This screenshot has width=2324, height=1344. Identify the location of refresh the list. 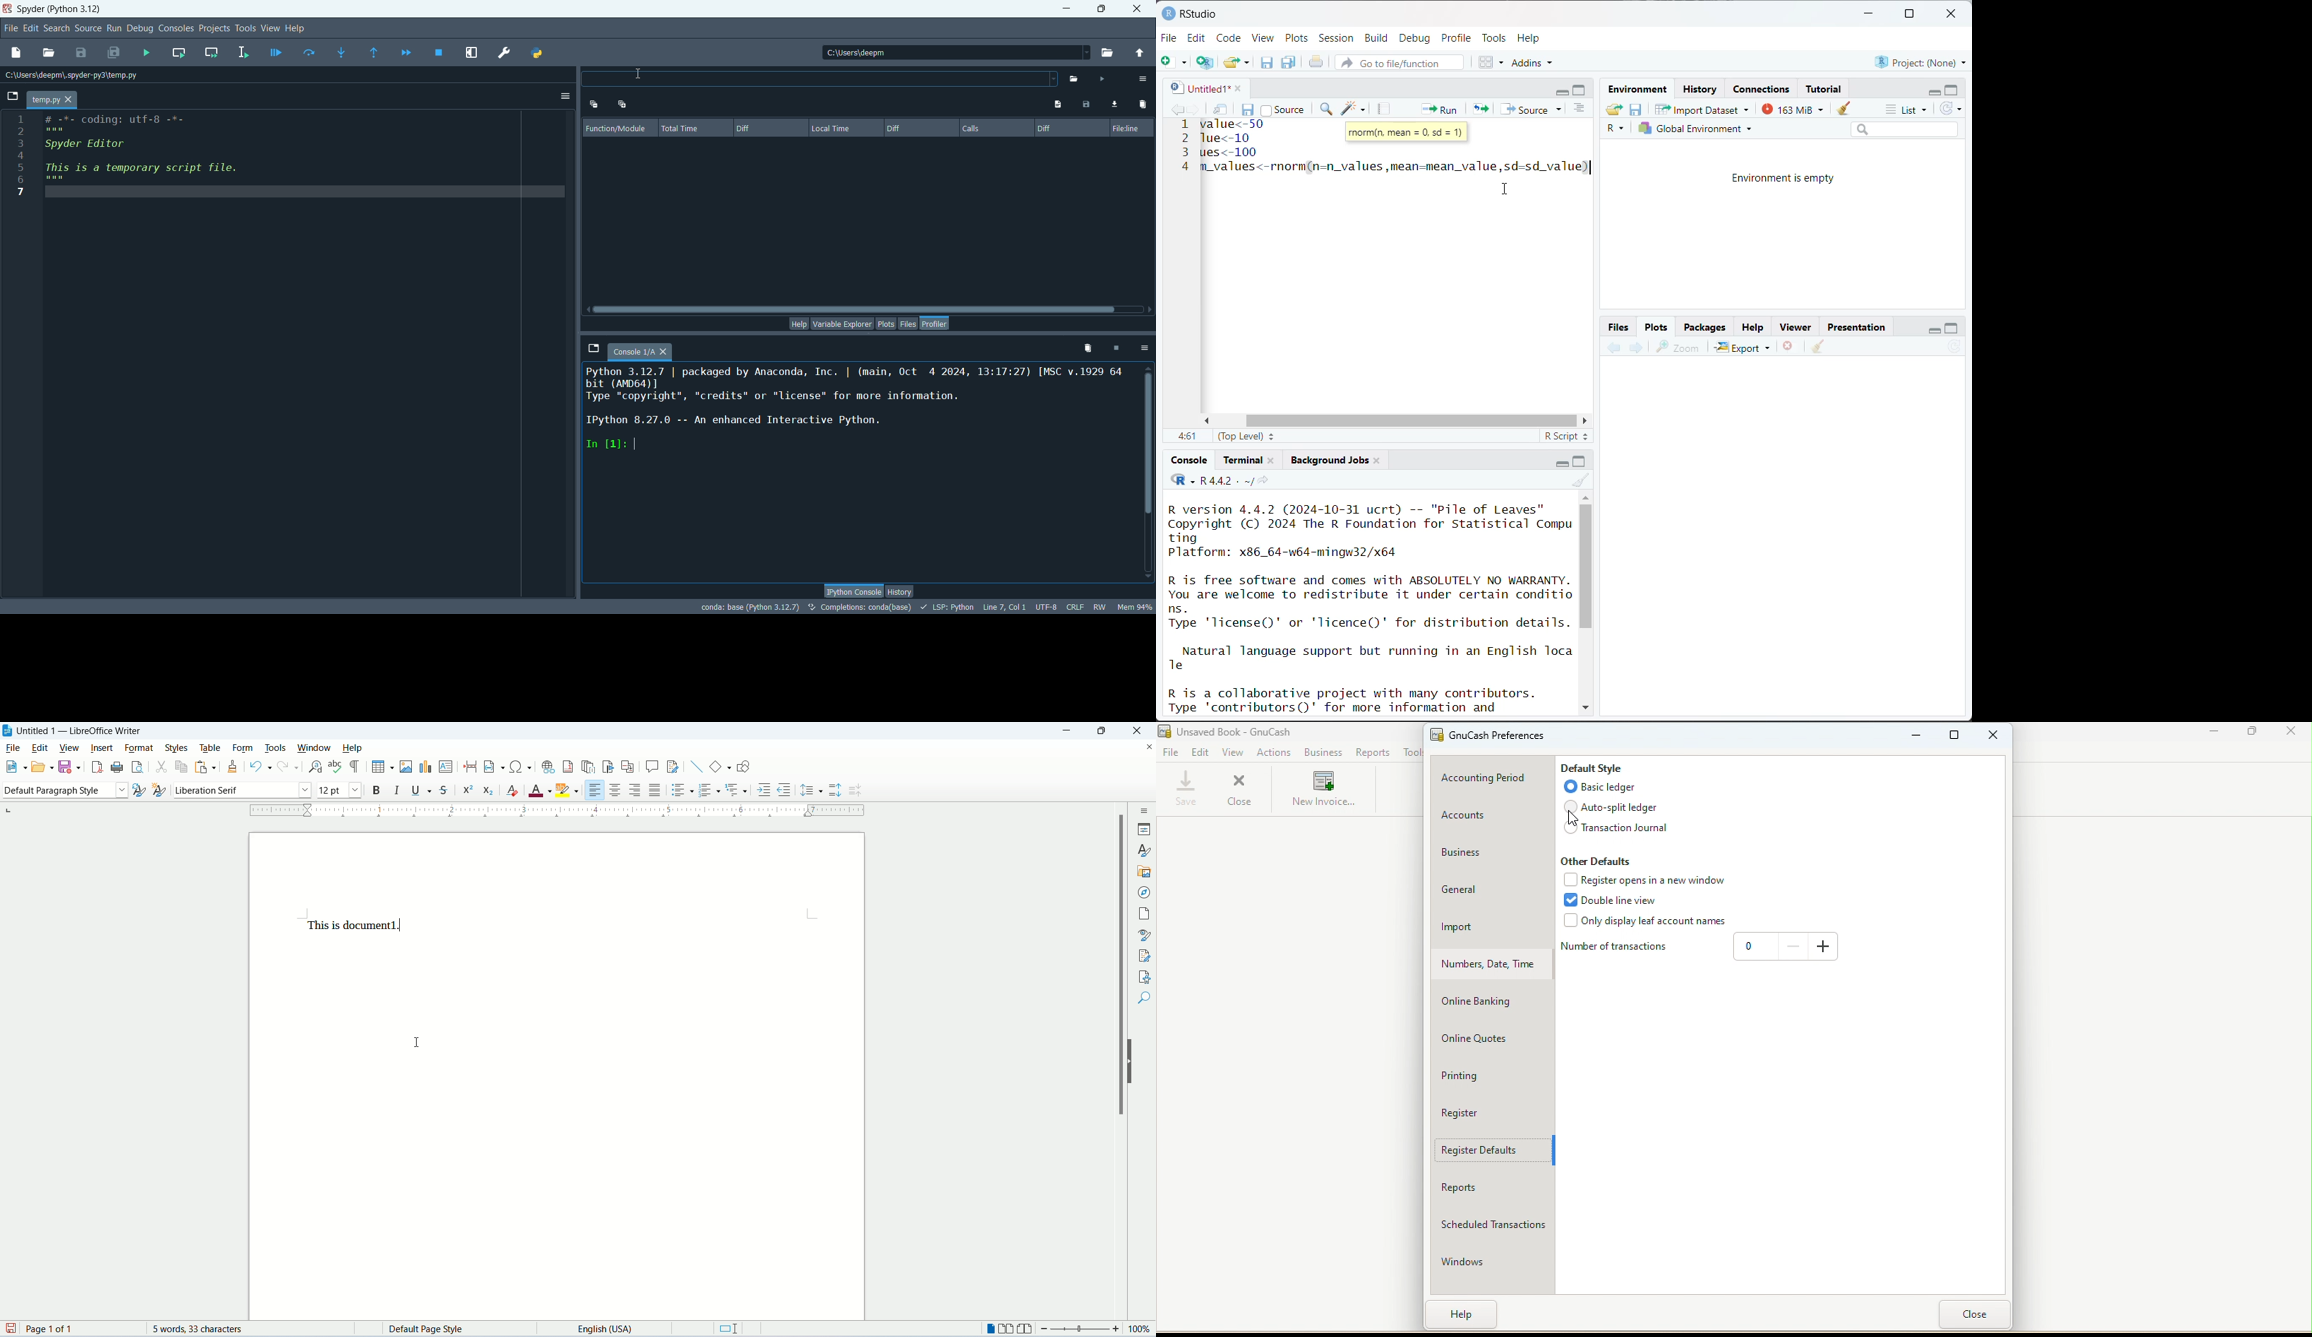
(1951, 109).